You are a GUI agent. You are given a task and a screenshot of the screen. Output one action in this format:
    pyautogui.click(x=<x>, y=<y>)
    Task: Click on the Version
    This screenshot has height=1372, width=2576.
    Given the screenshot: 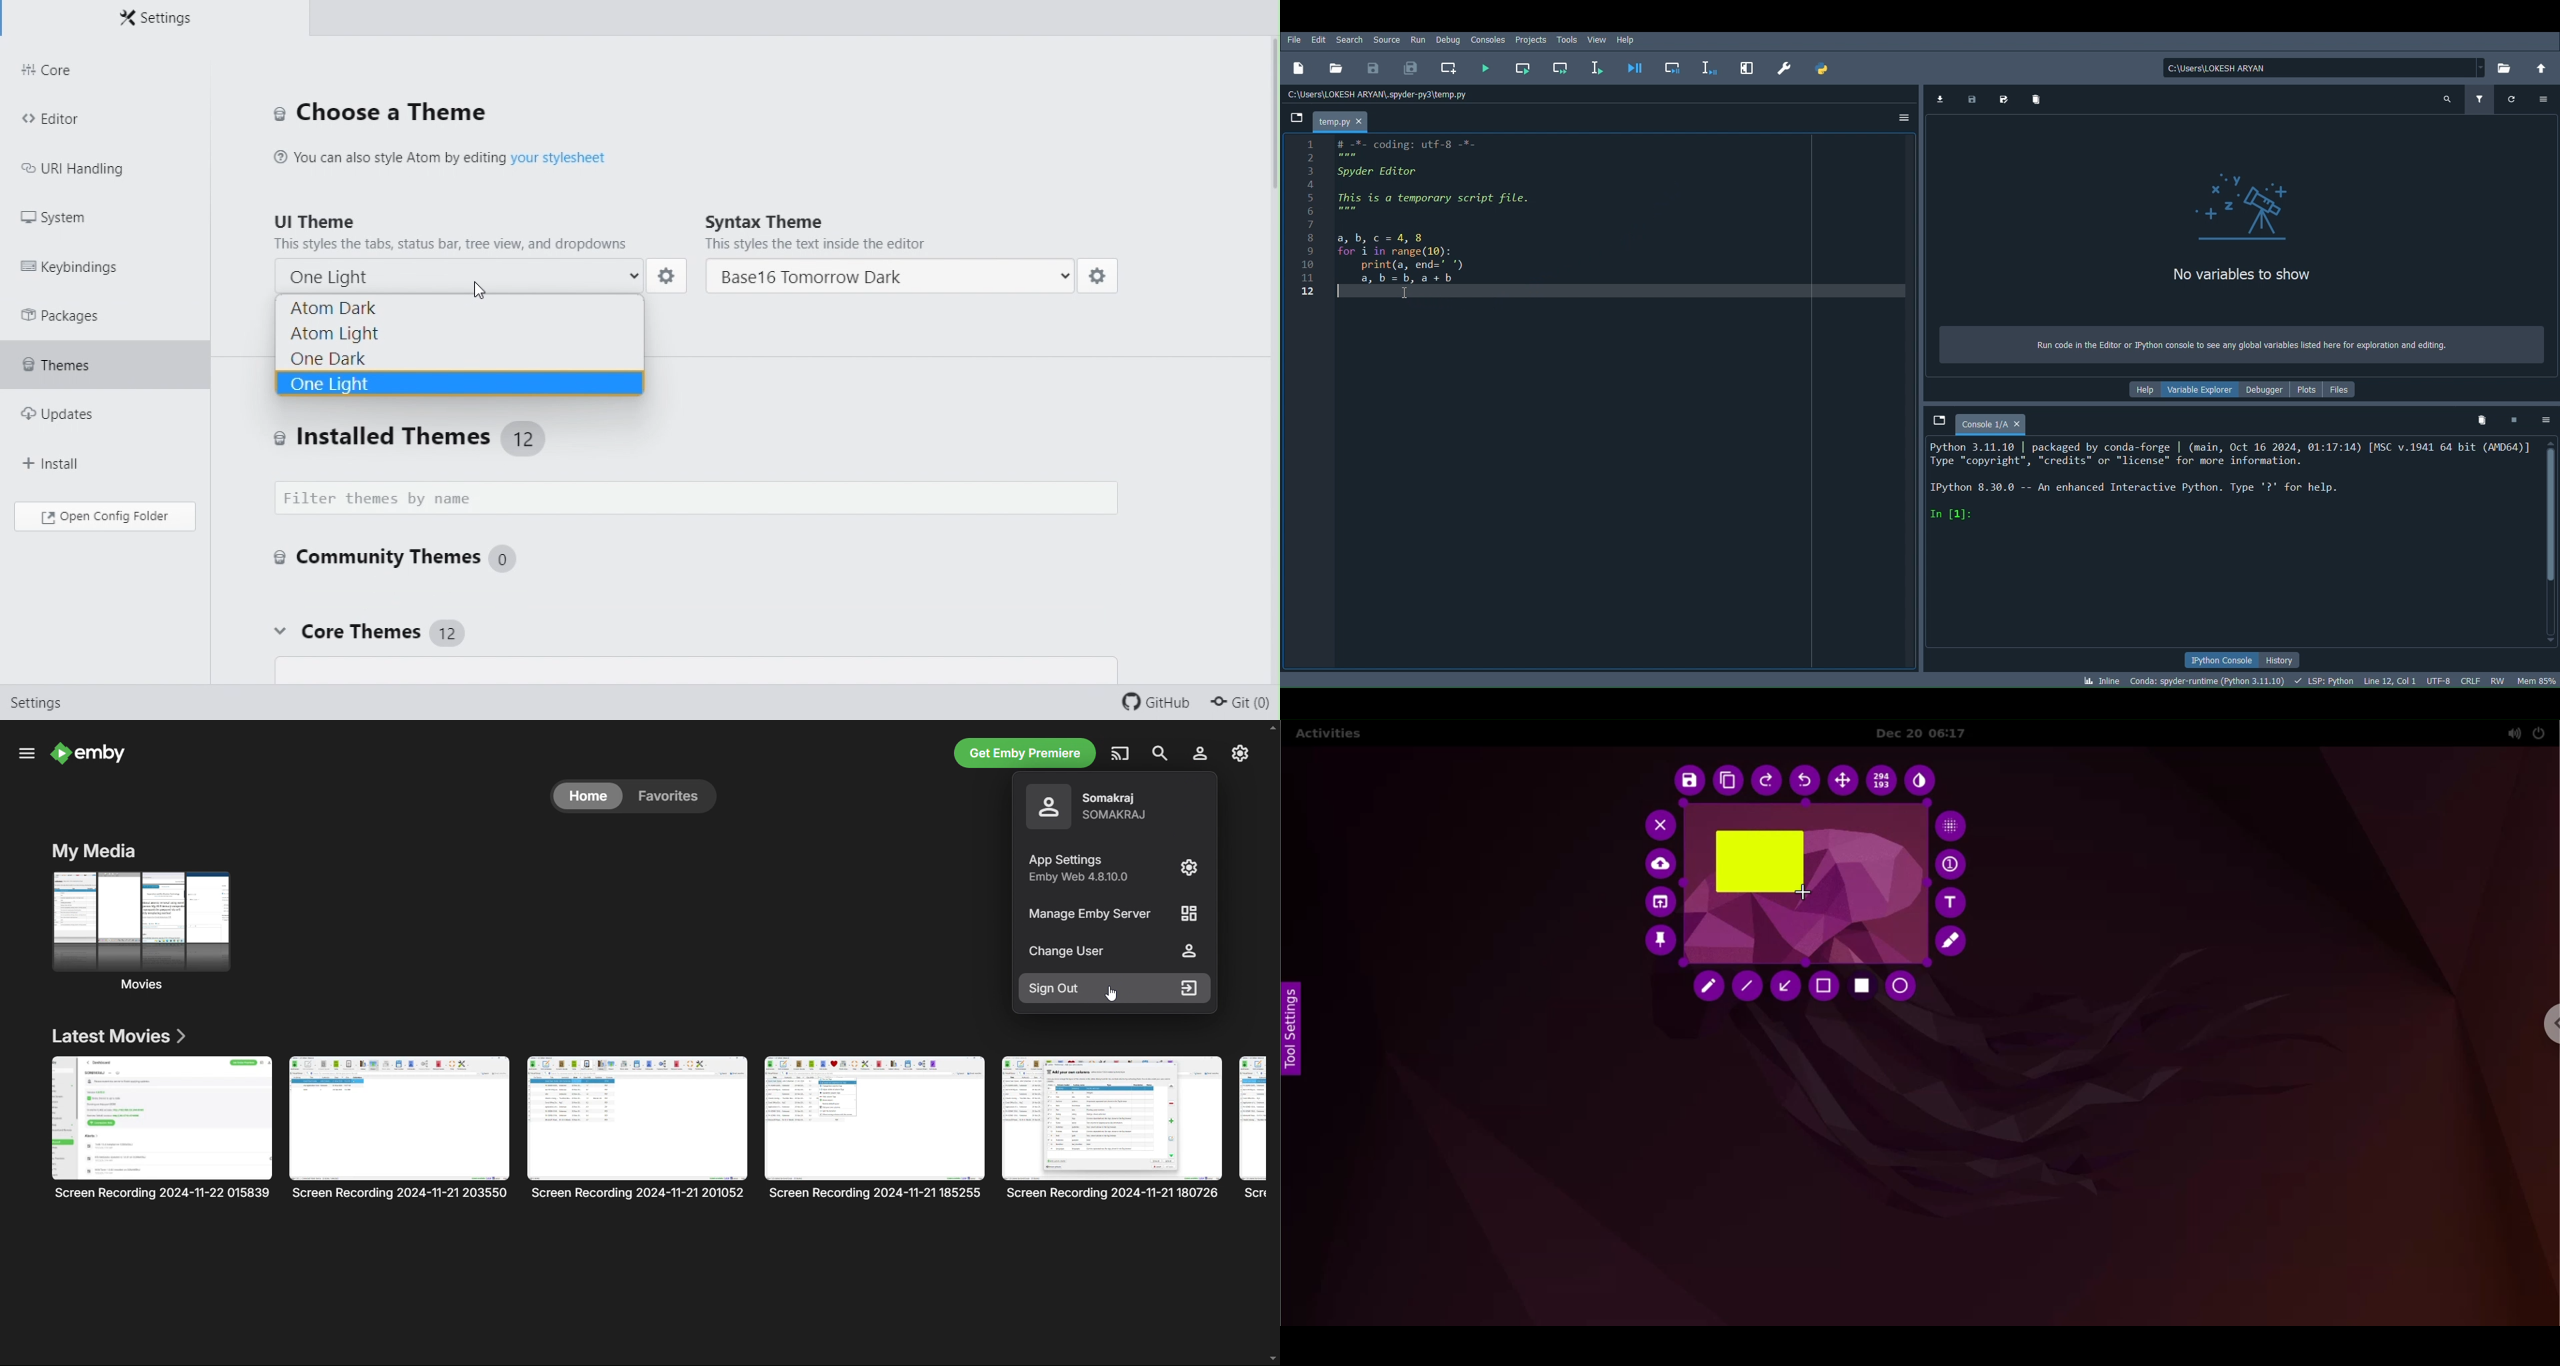 What is the action you would take?
    pyautogui.click(x=2208, y=678)
    